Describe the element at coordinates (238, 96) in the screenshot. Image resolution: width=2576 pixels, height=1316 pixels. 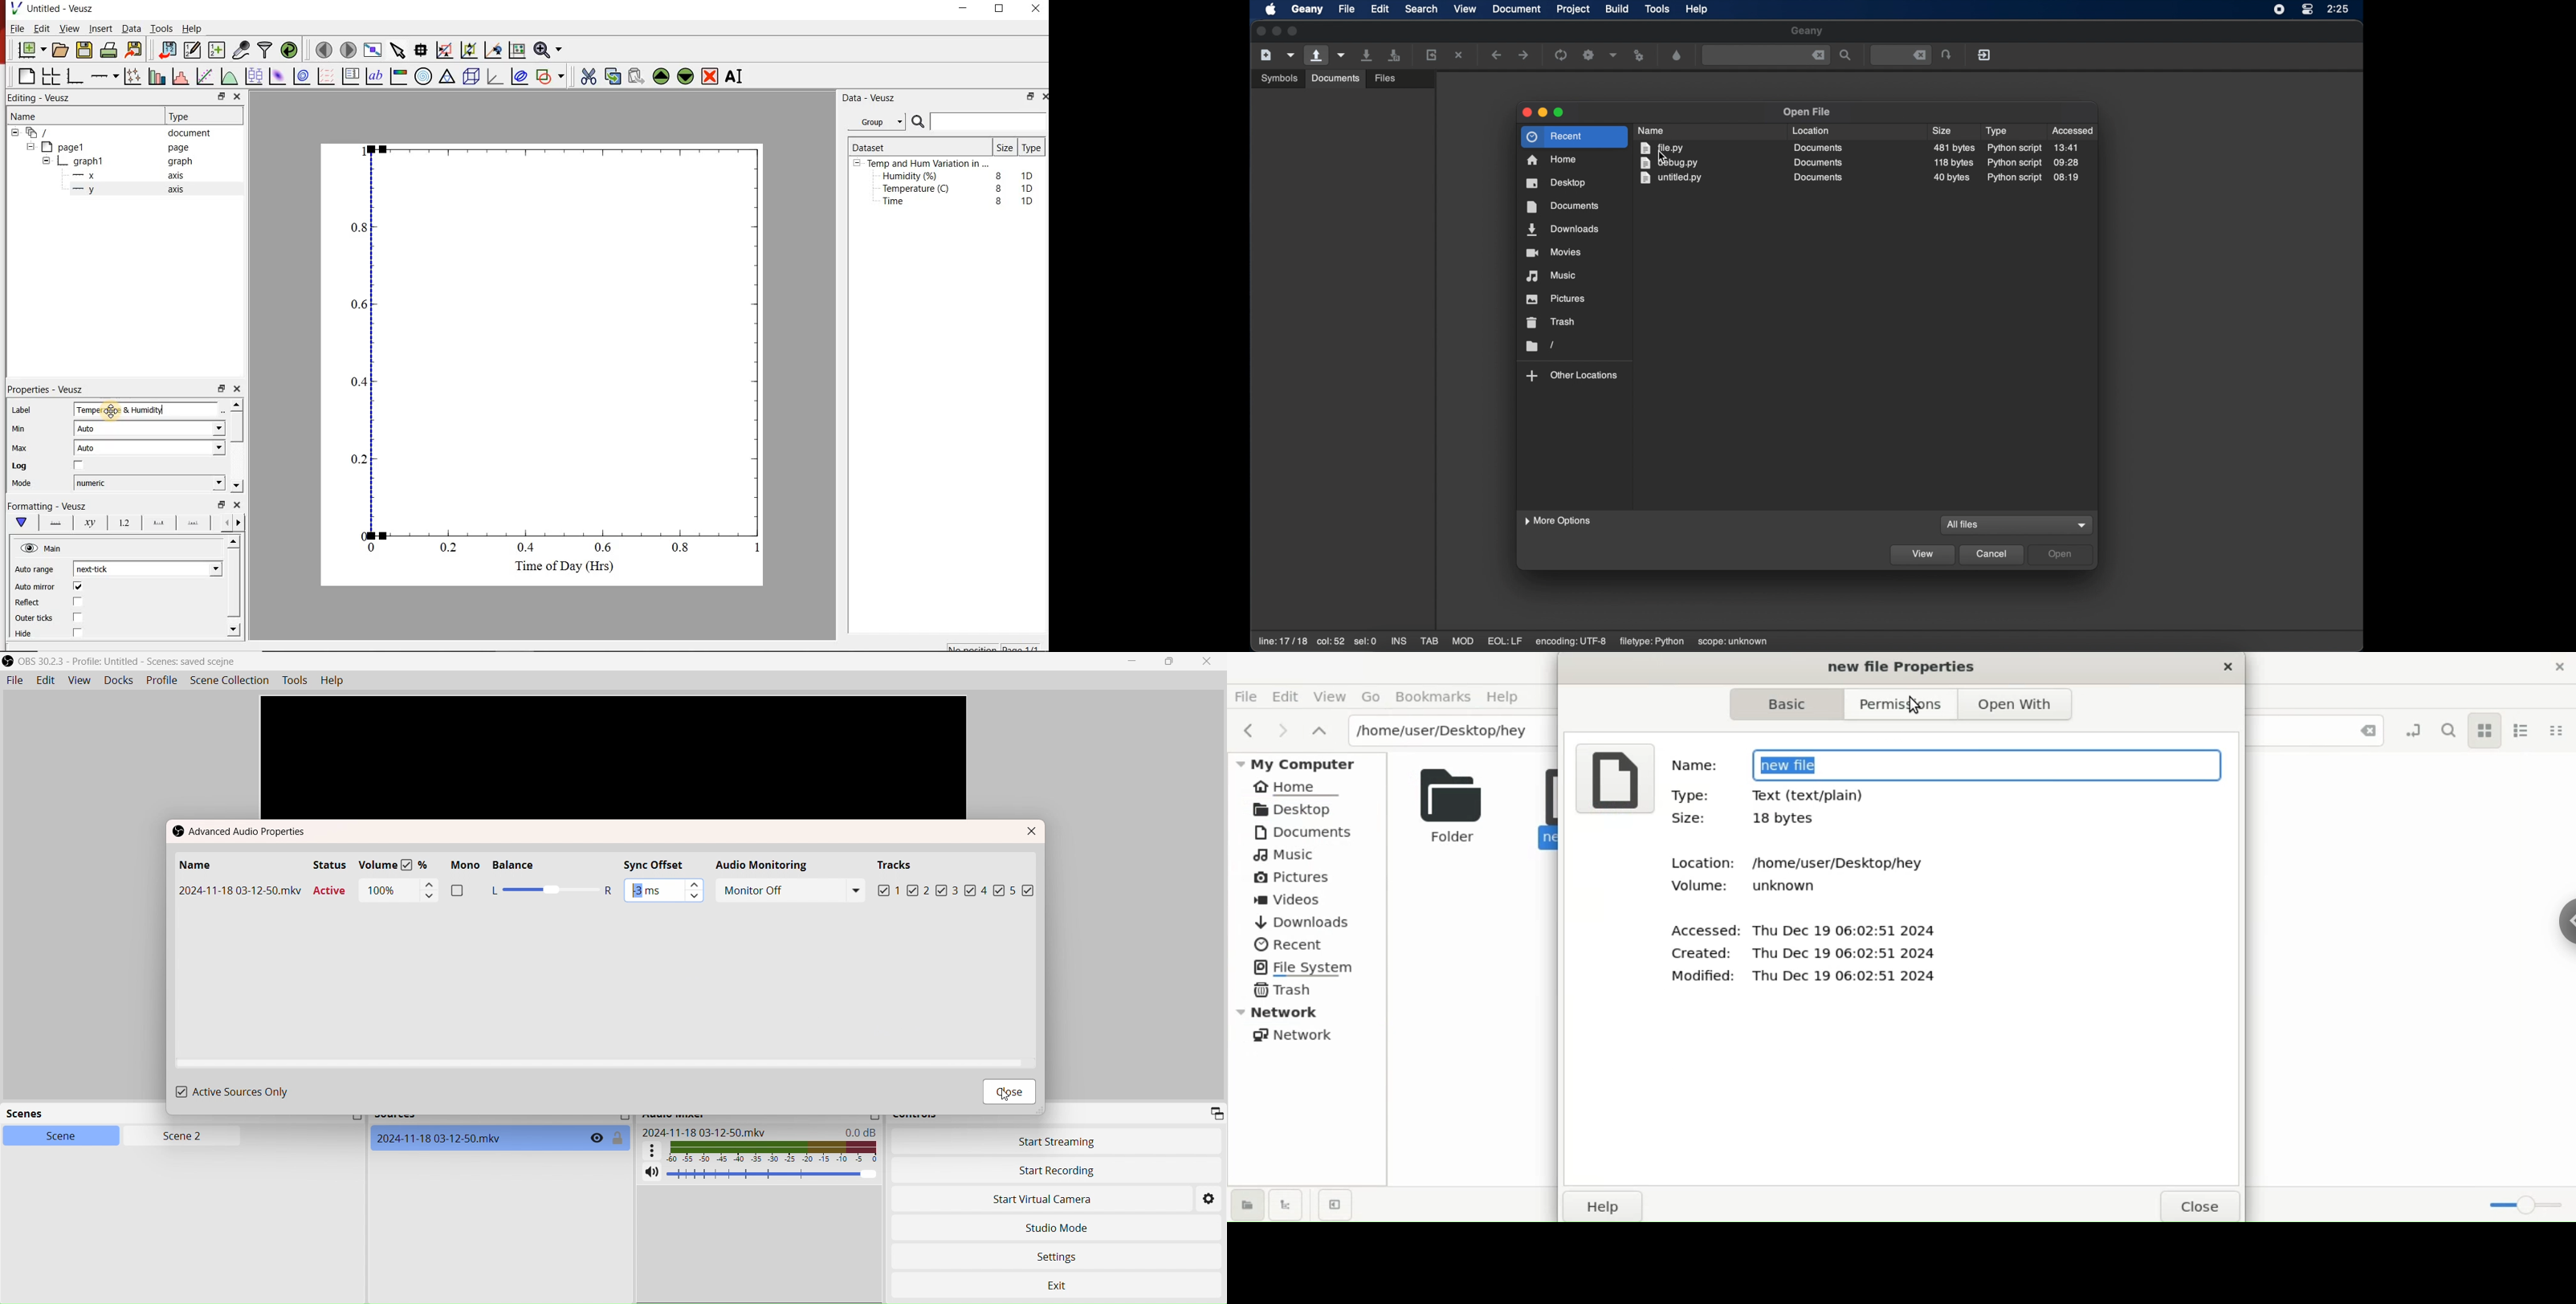
I see `close` at that location.